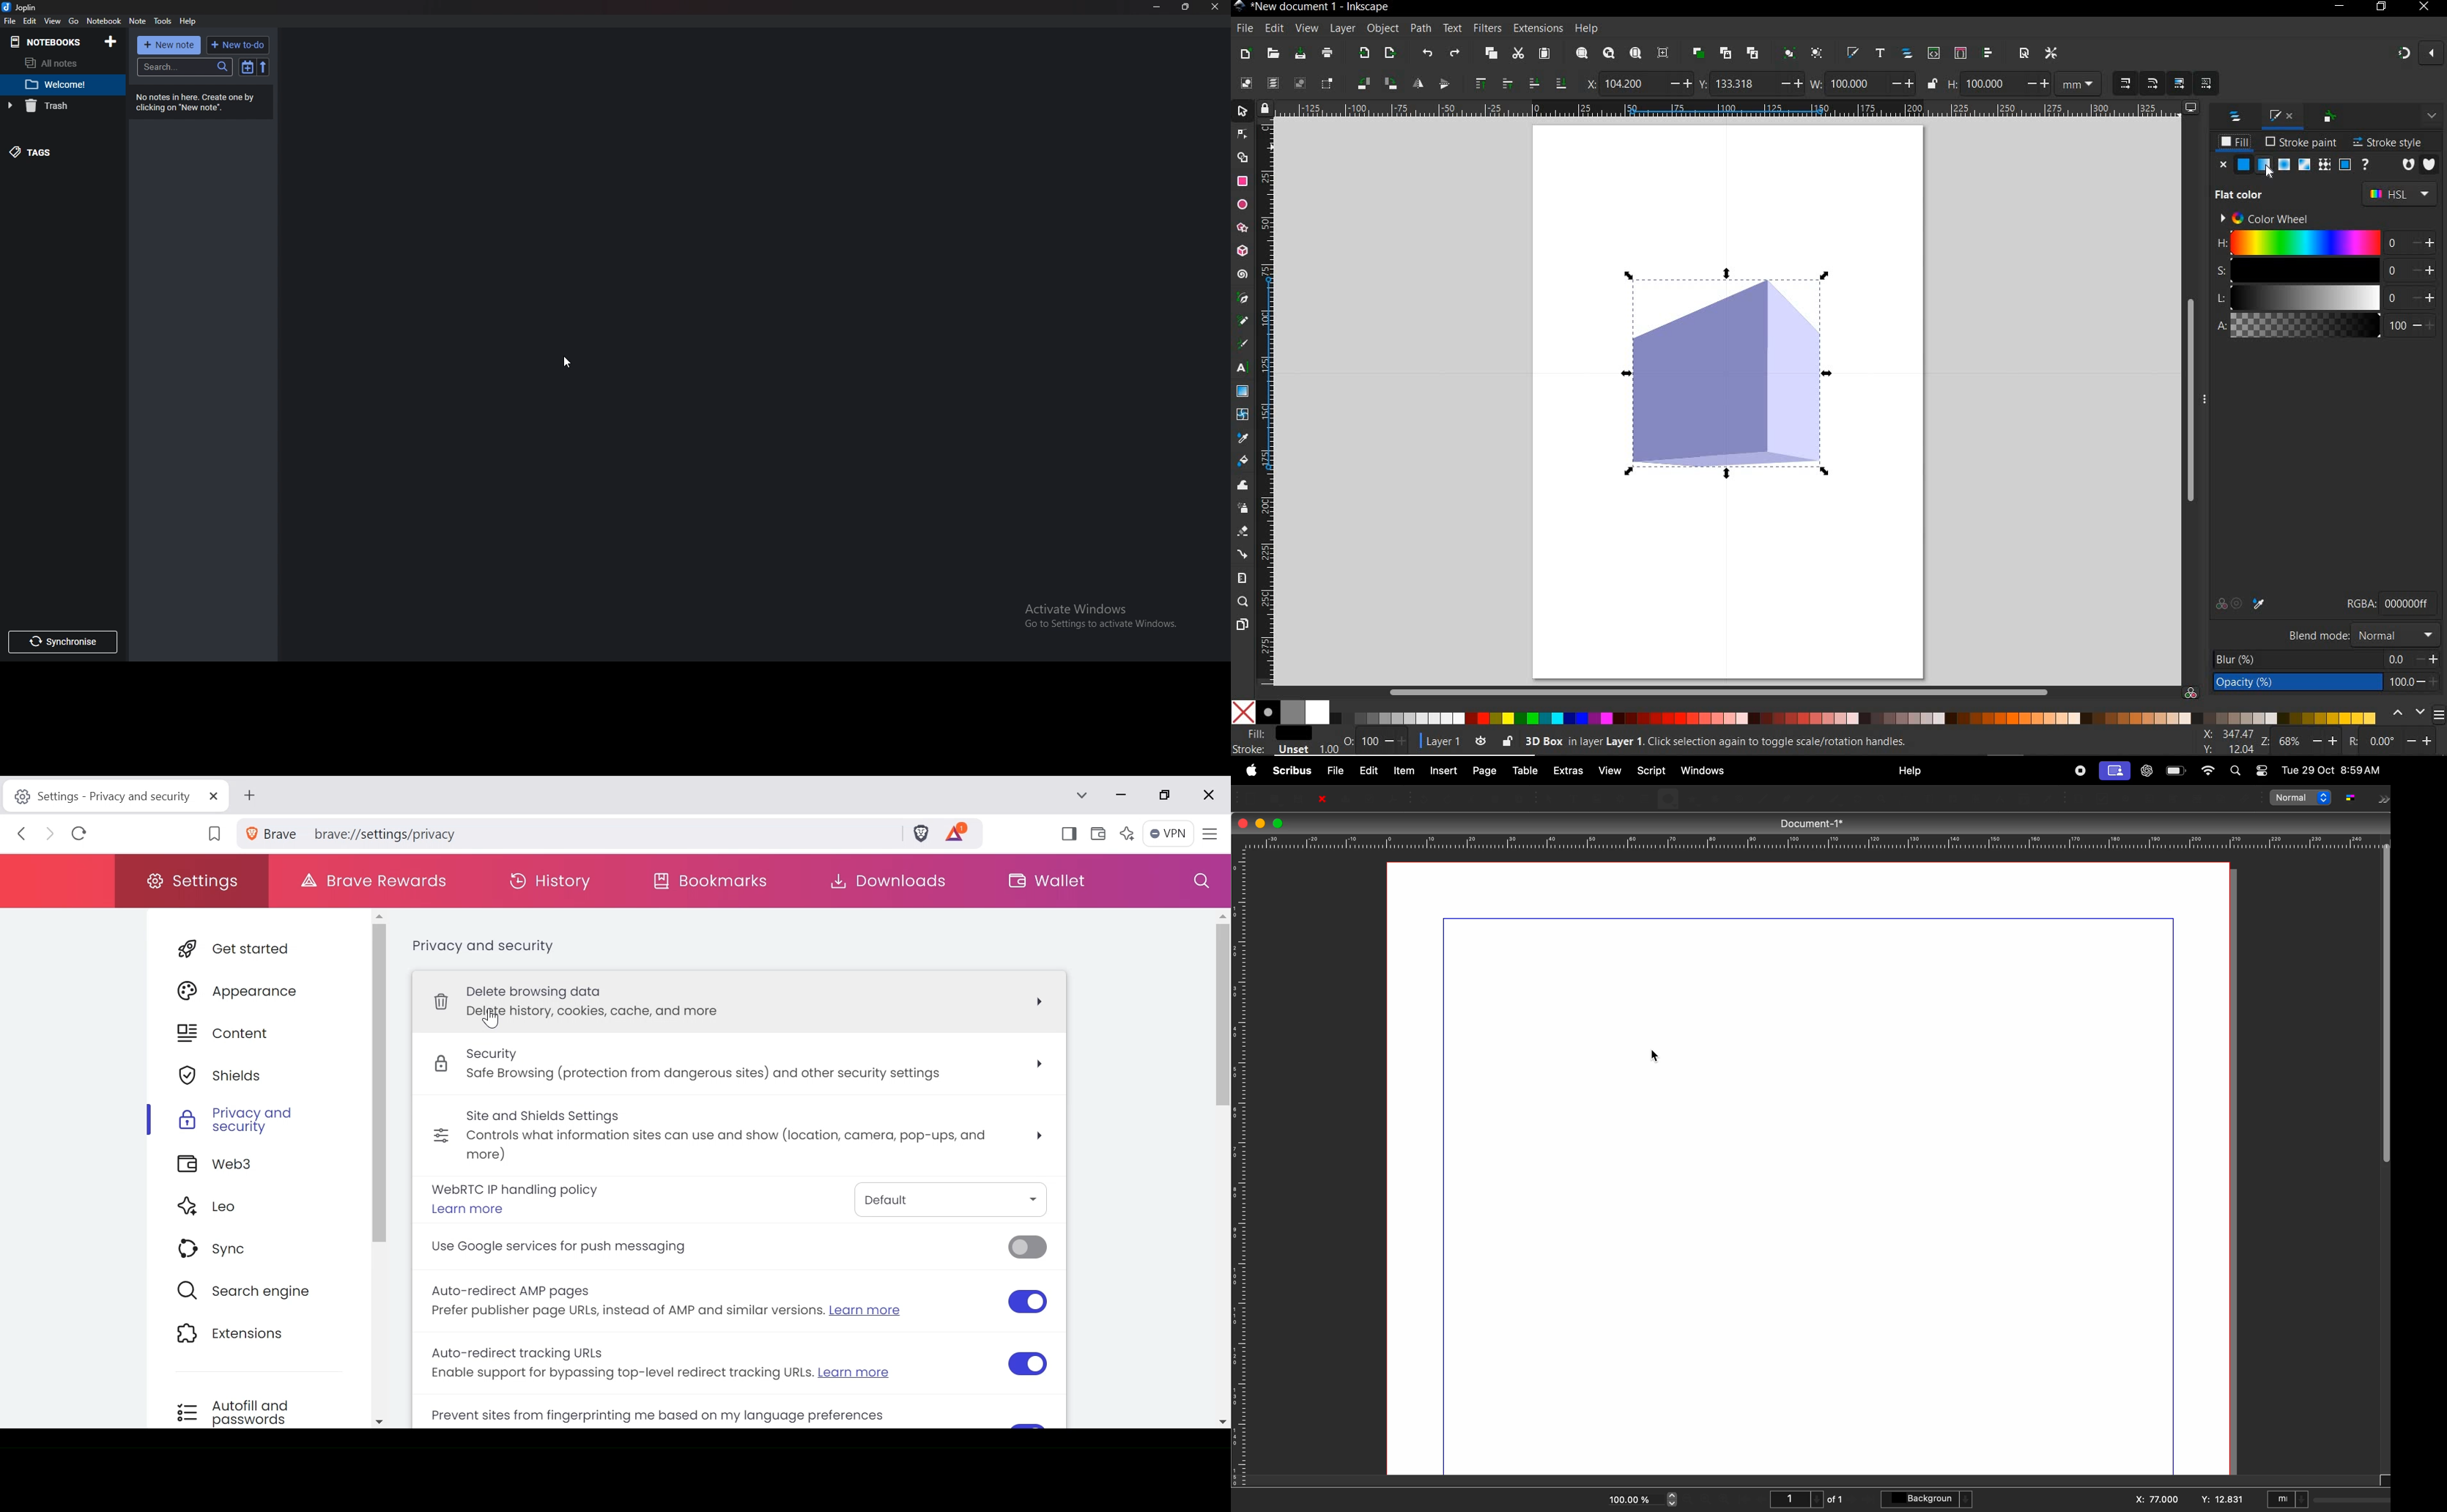 Image resolution: width=2464 pixels, height=1512 pixels. Describe the element at coordinates (104, 22) in the screenshot. I see `Notebook` at that location.